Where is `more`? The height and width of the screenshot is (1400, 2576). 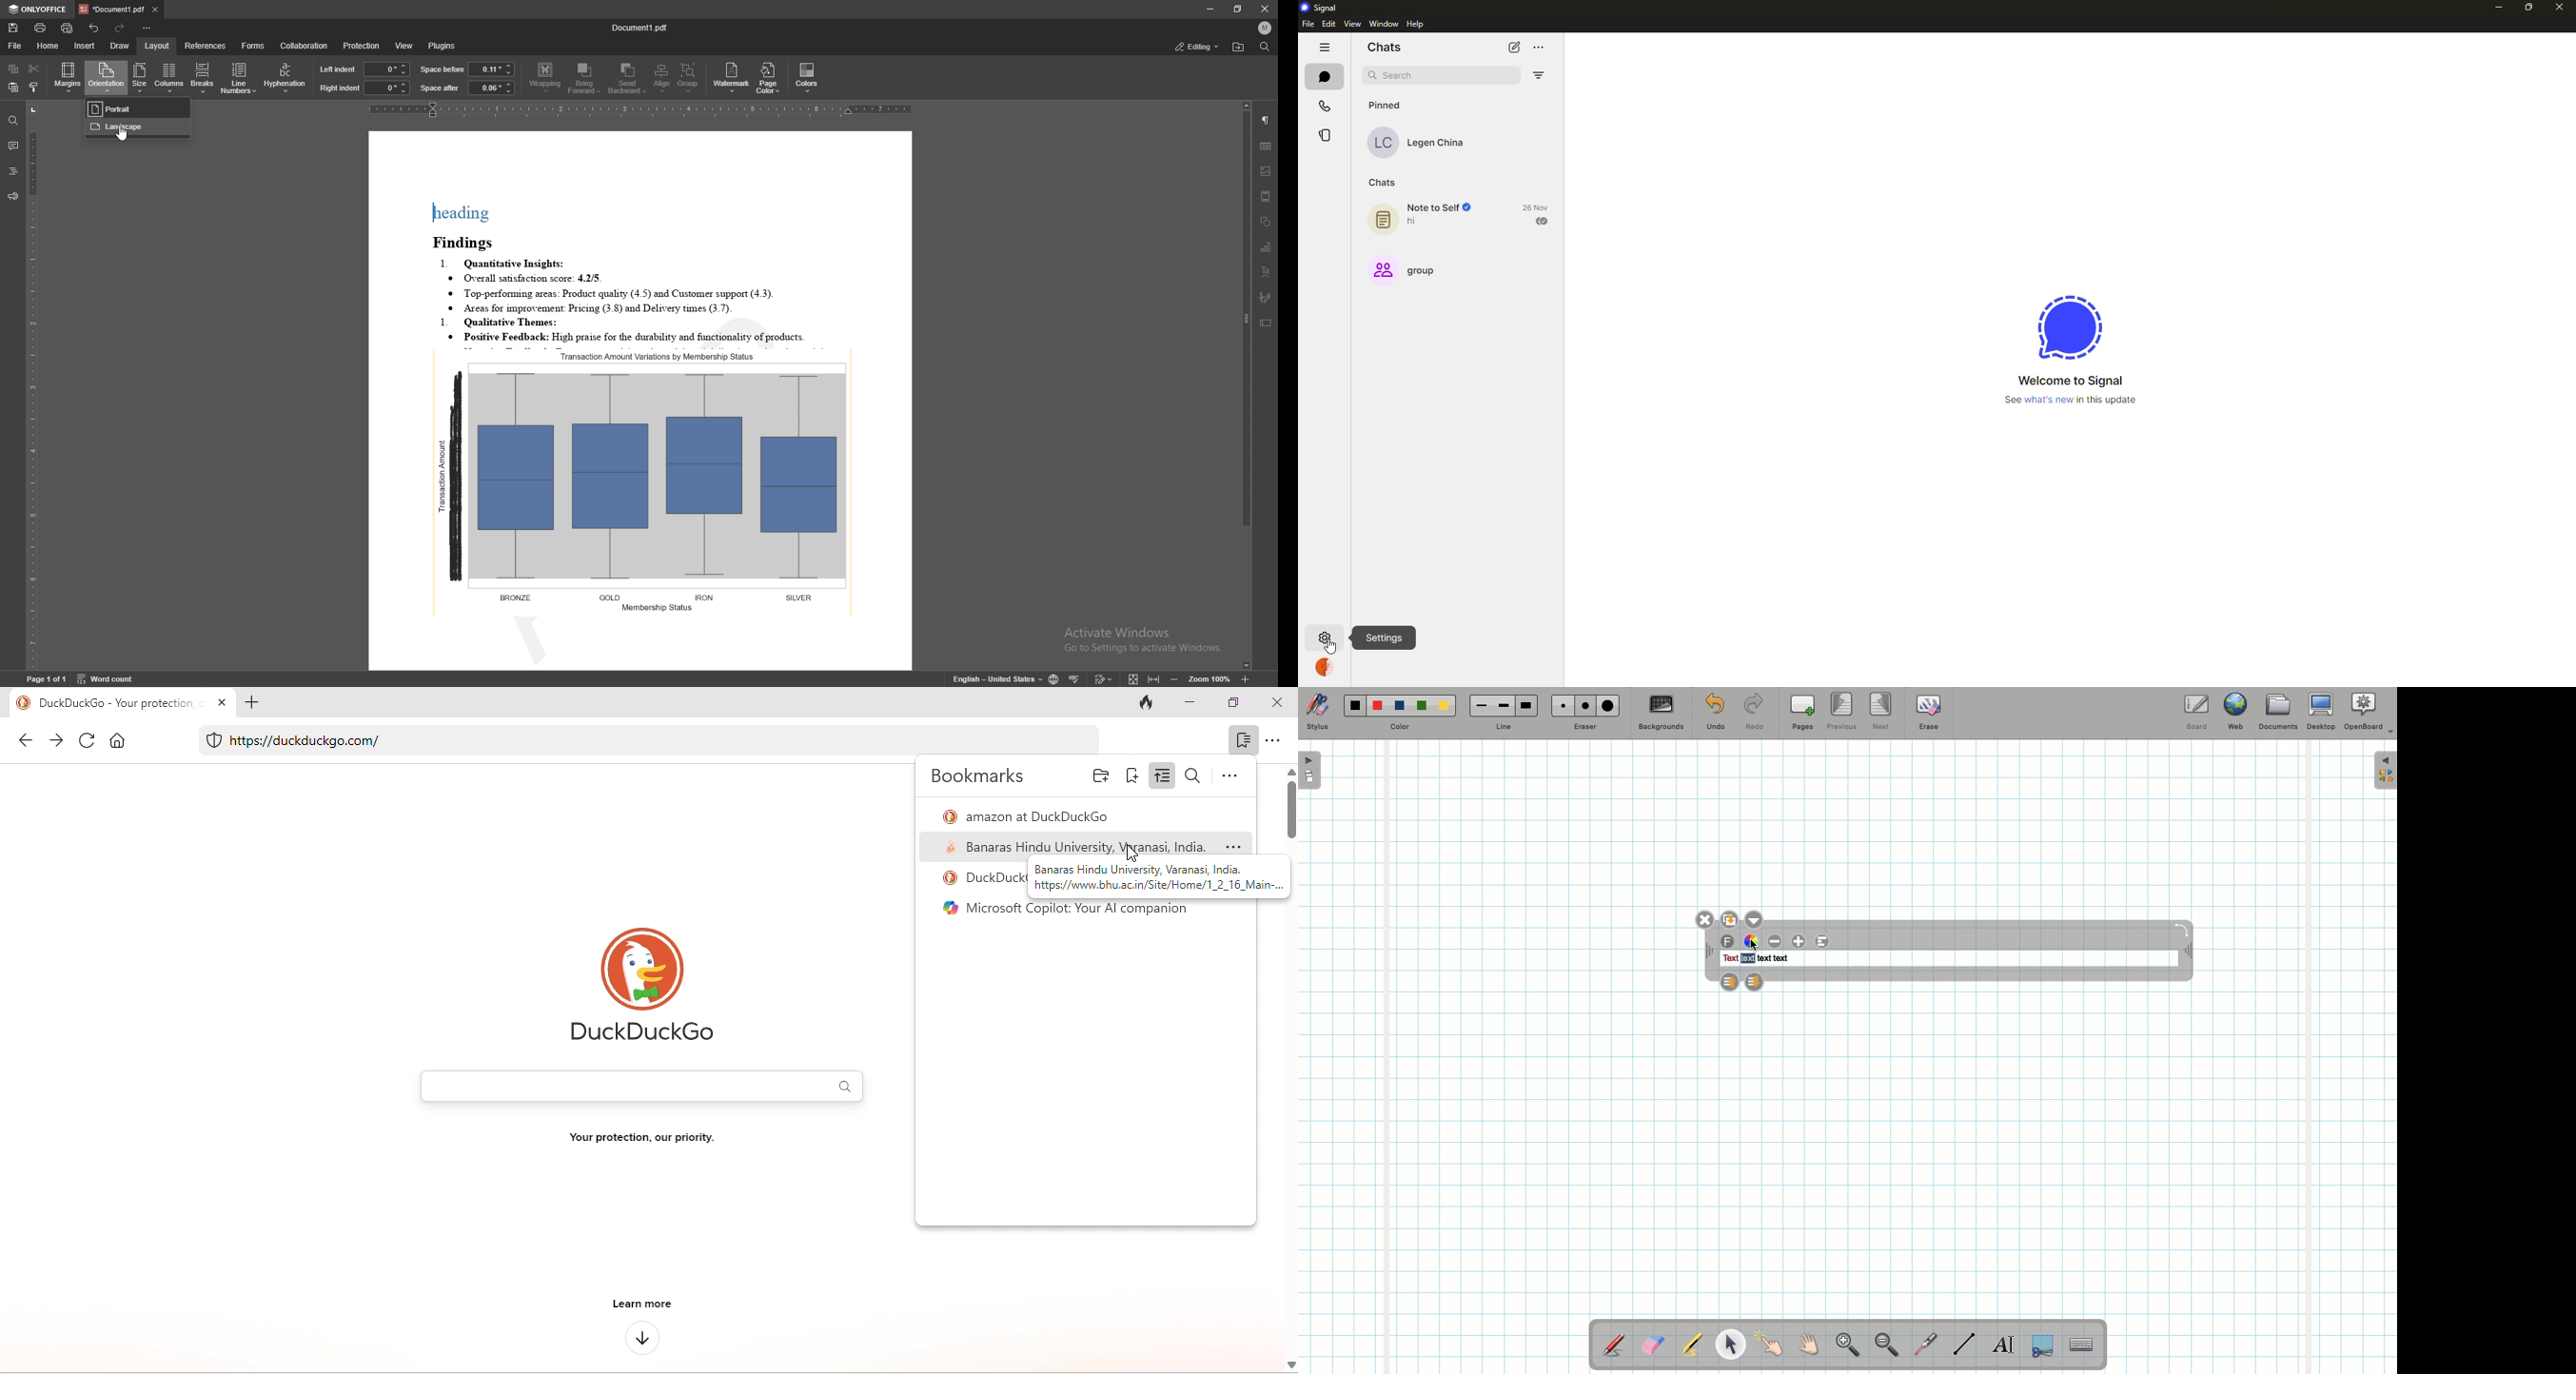 more is located at coordinates (1540, 48).